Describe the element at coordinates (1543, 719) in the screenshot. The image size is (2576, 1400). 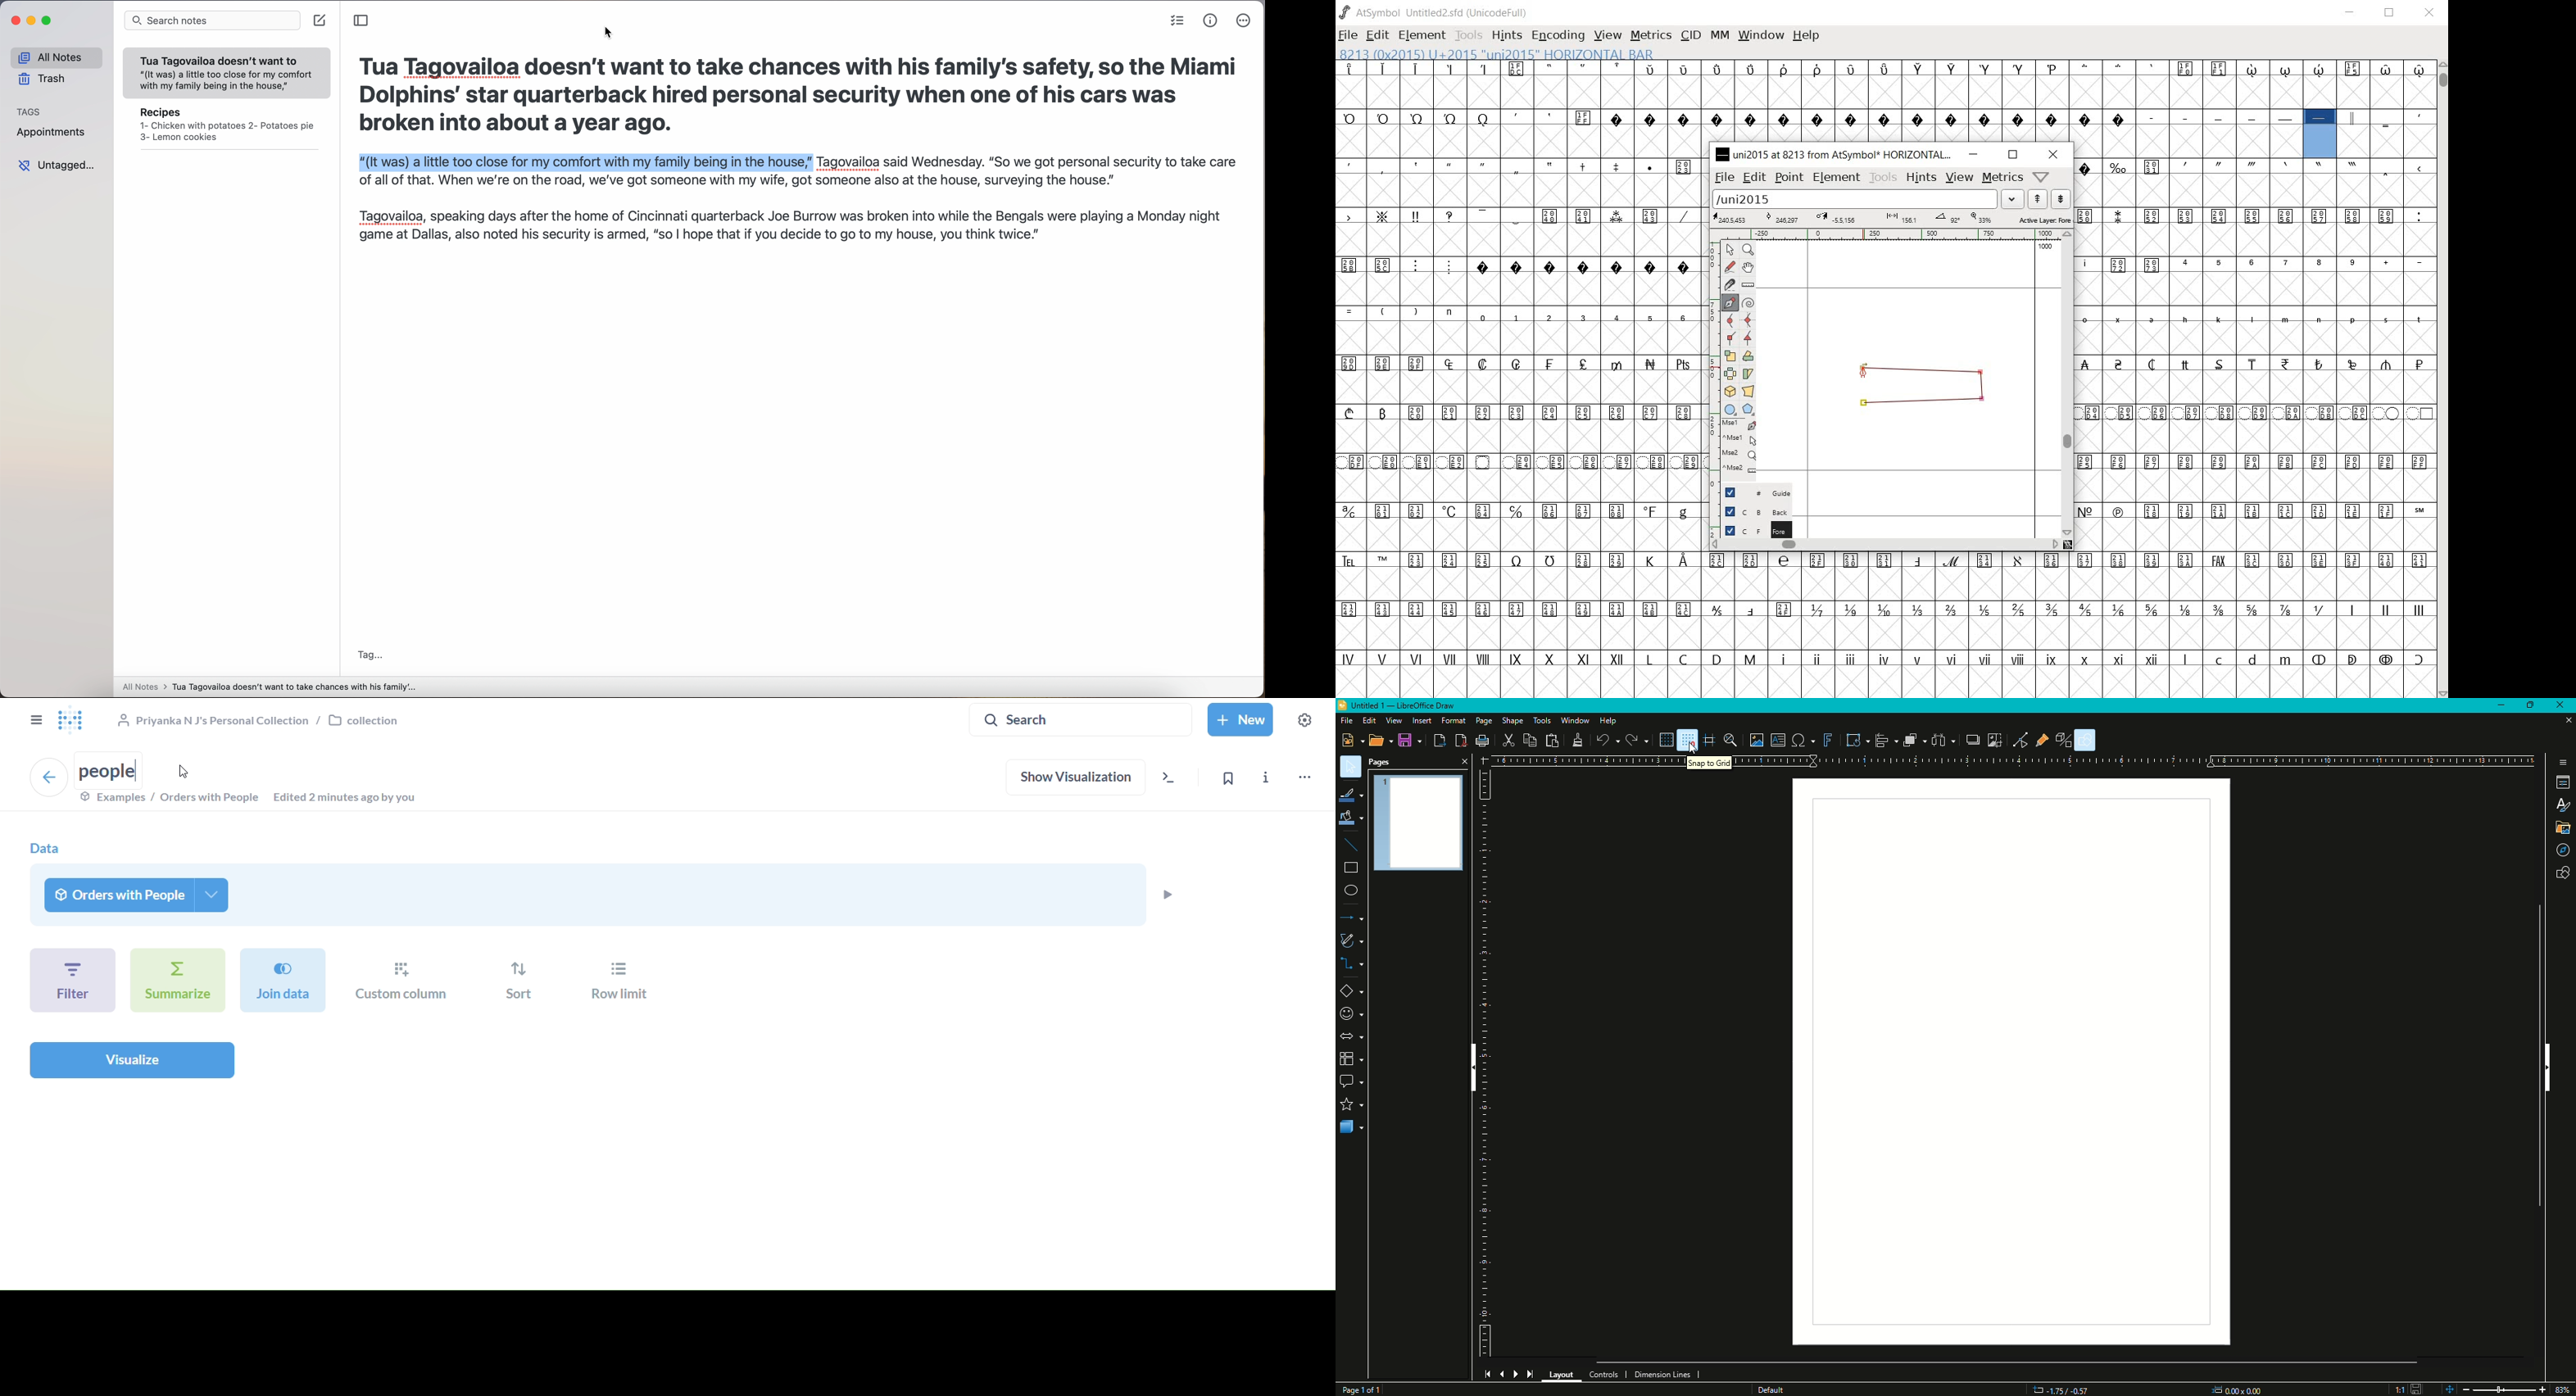
I see `Tools` at that location.